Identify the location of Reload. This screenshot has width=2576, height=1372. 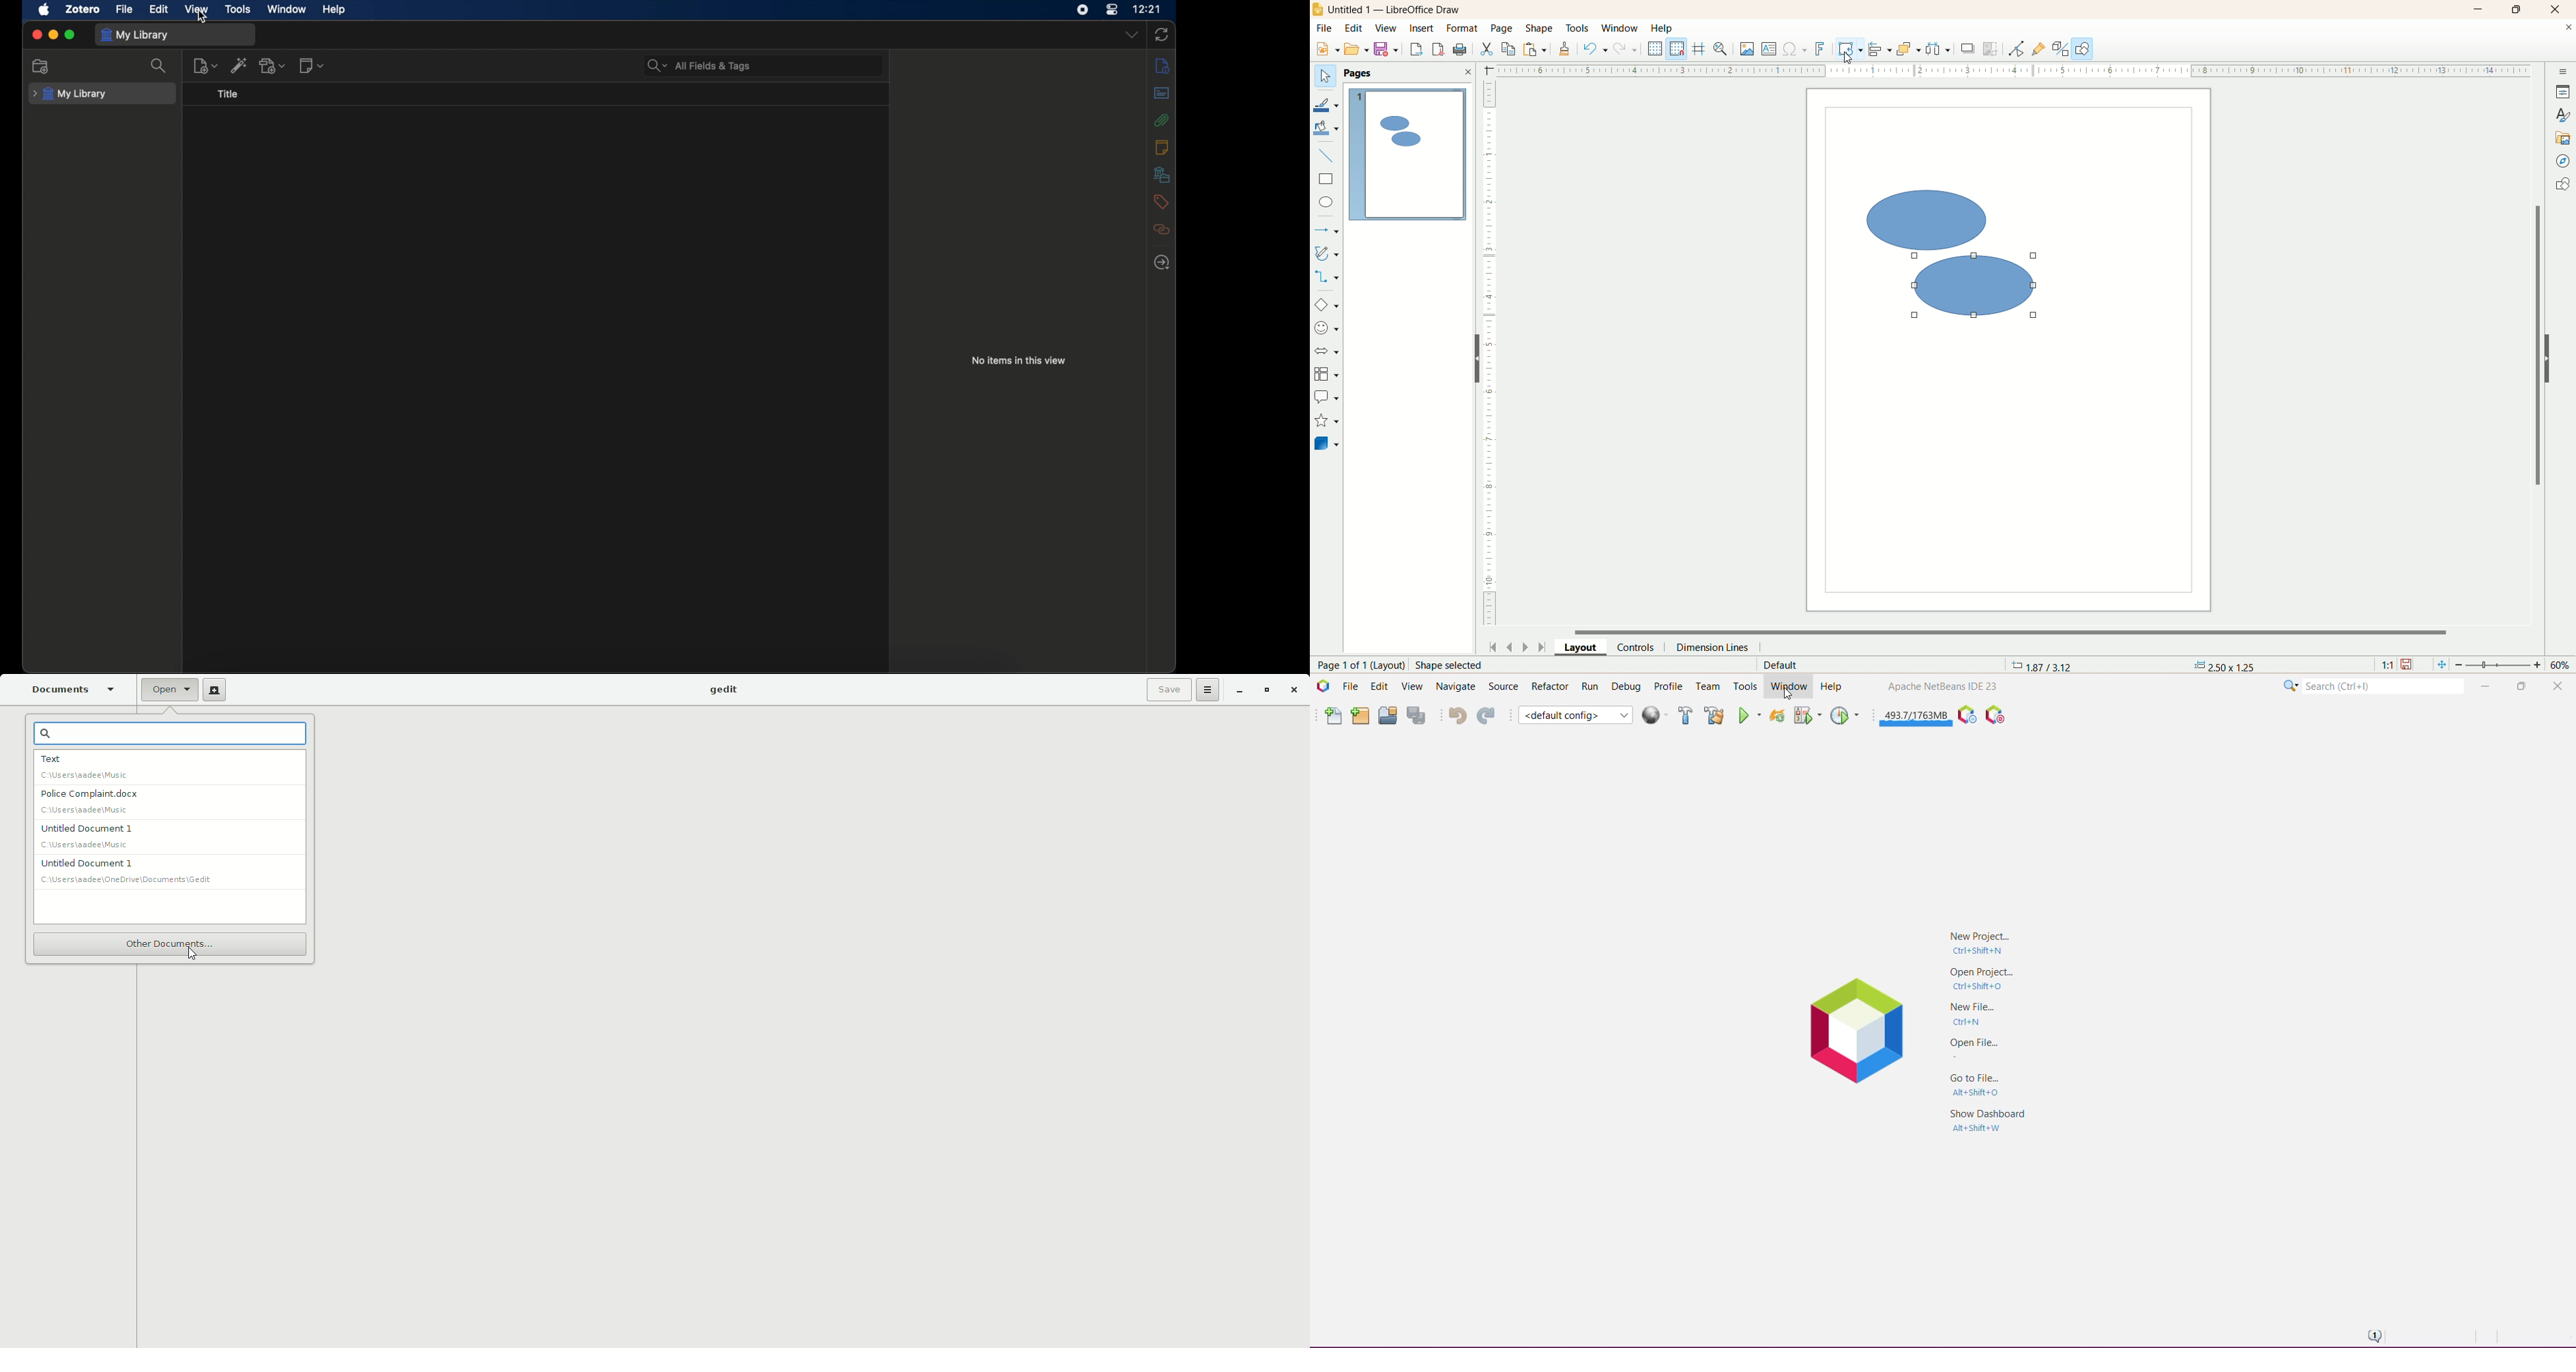
(1777, 715).